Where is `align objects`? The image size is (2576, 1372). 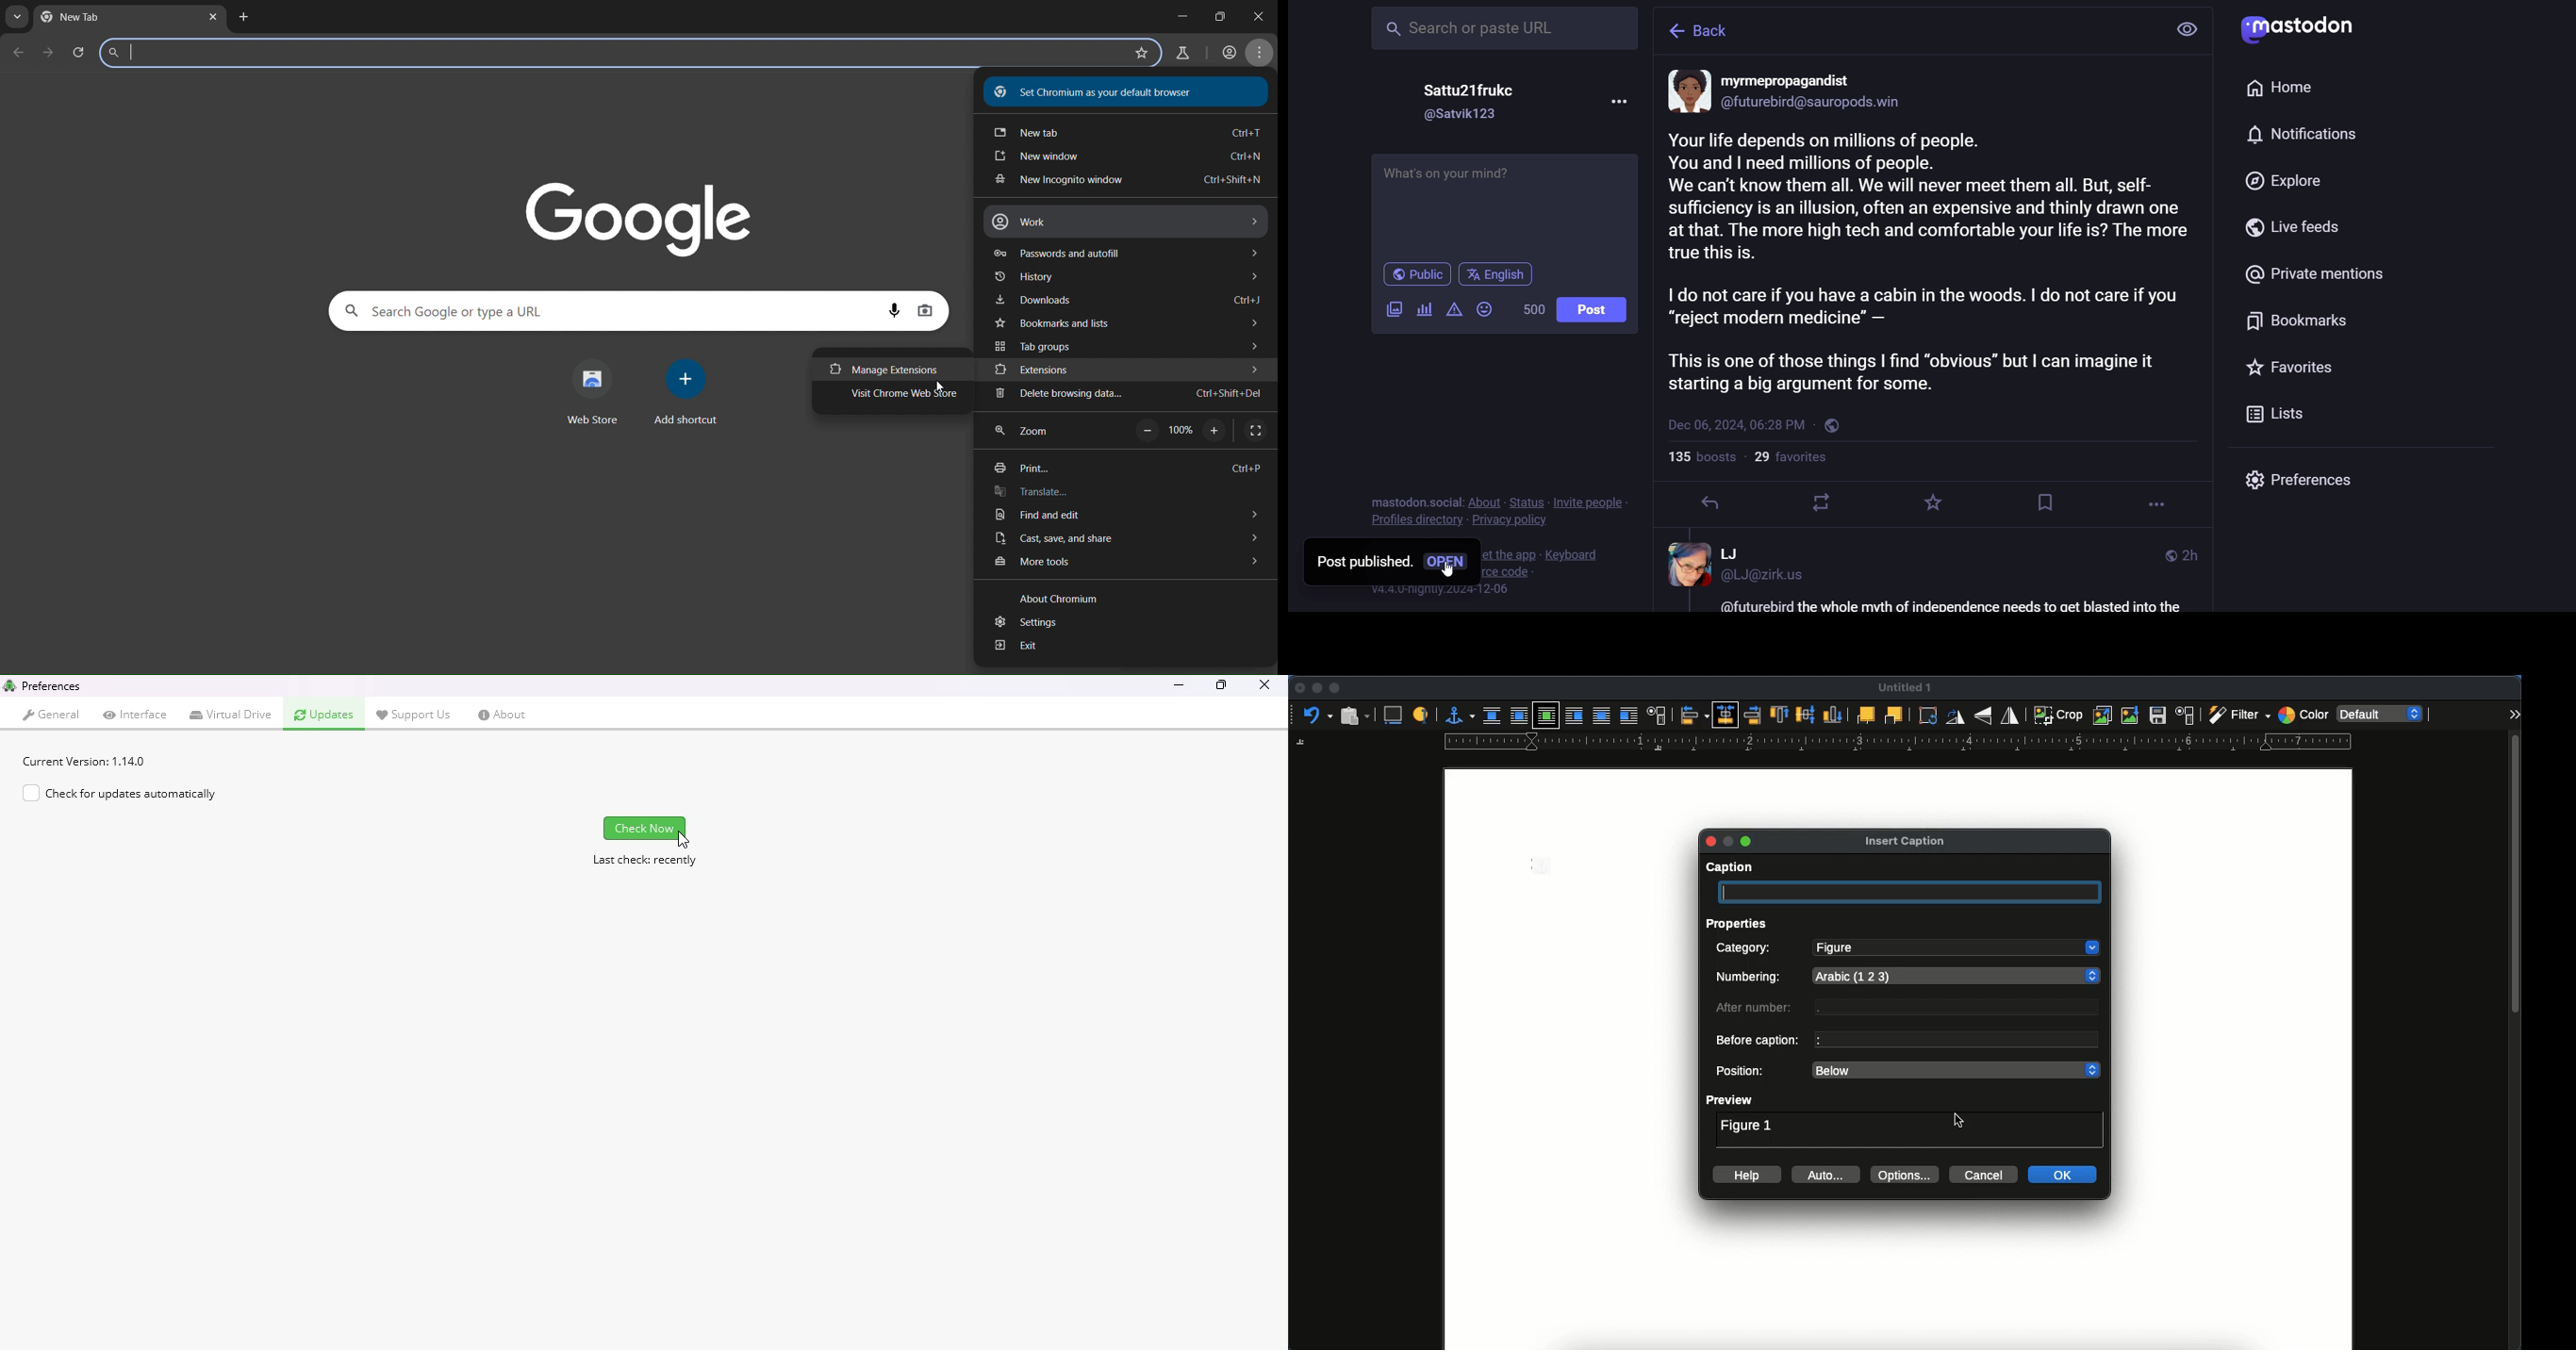
align objects is located at coordinates (1695, 714).